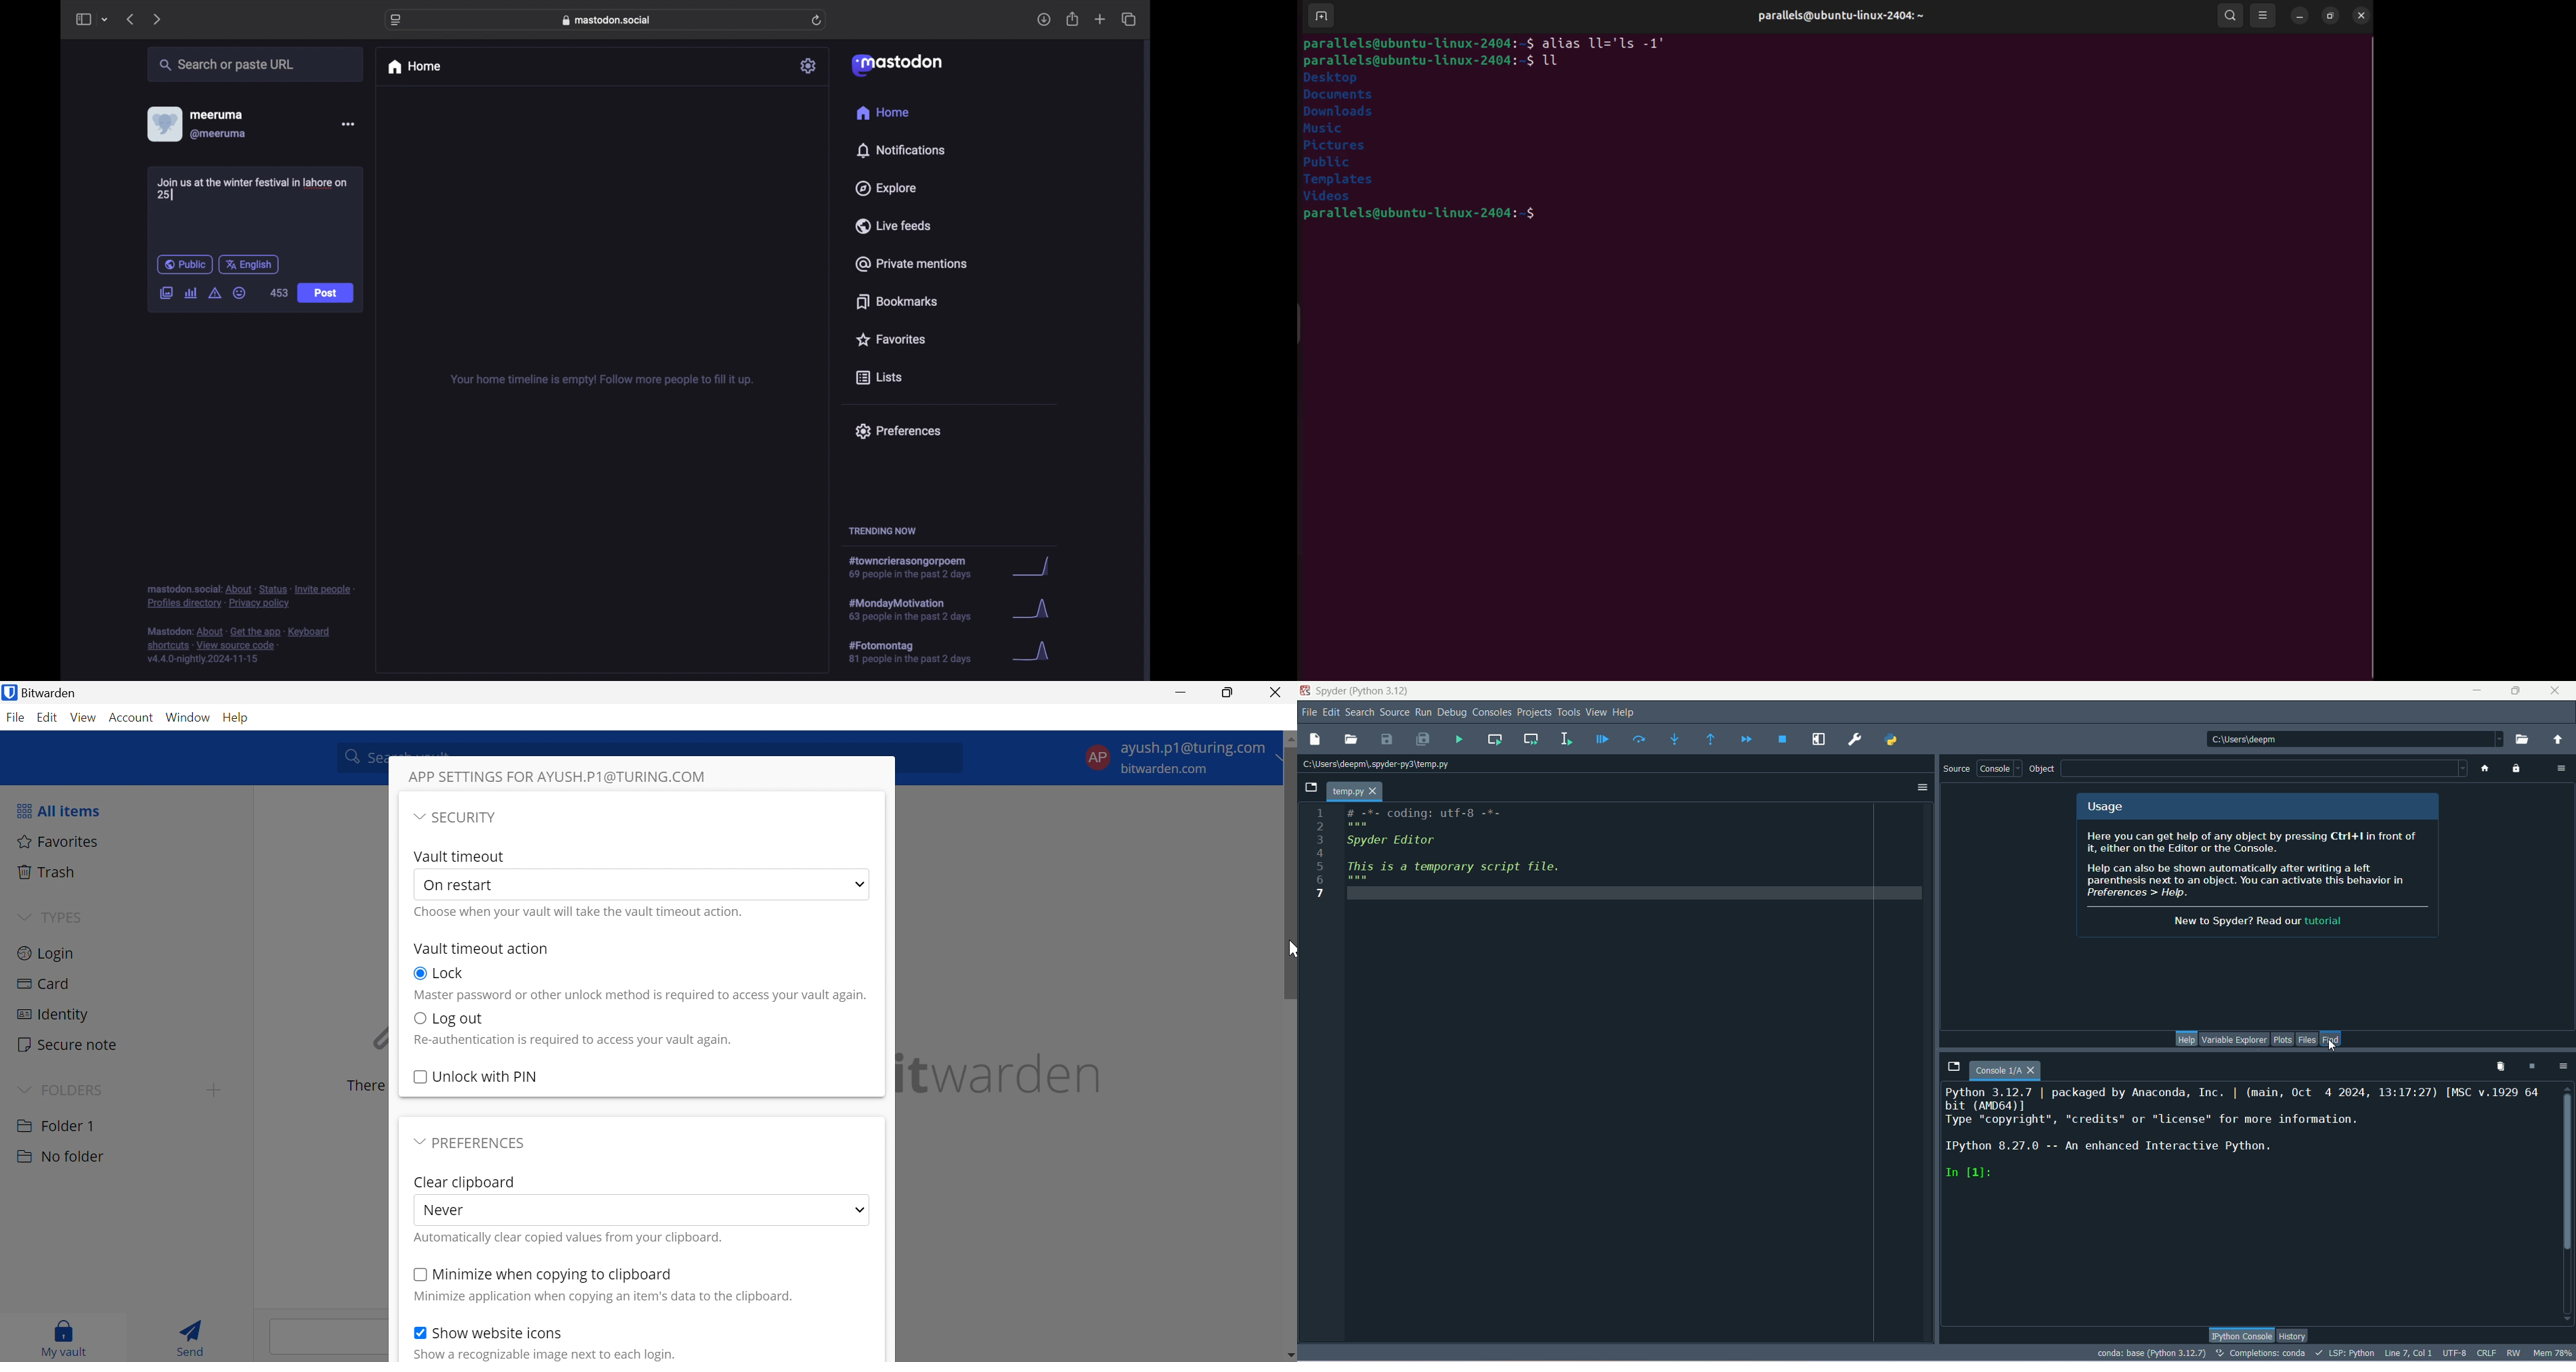 Image resolution: width=2576 pixels, height=1372 pixels. What do you see at coordinates (1100, 19) in the screenshot?
I see `new tab` at bounding box center [1100, 19].